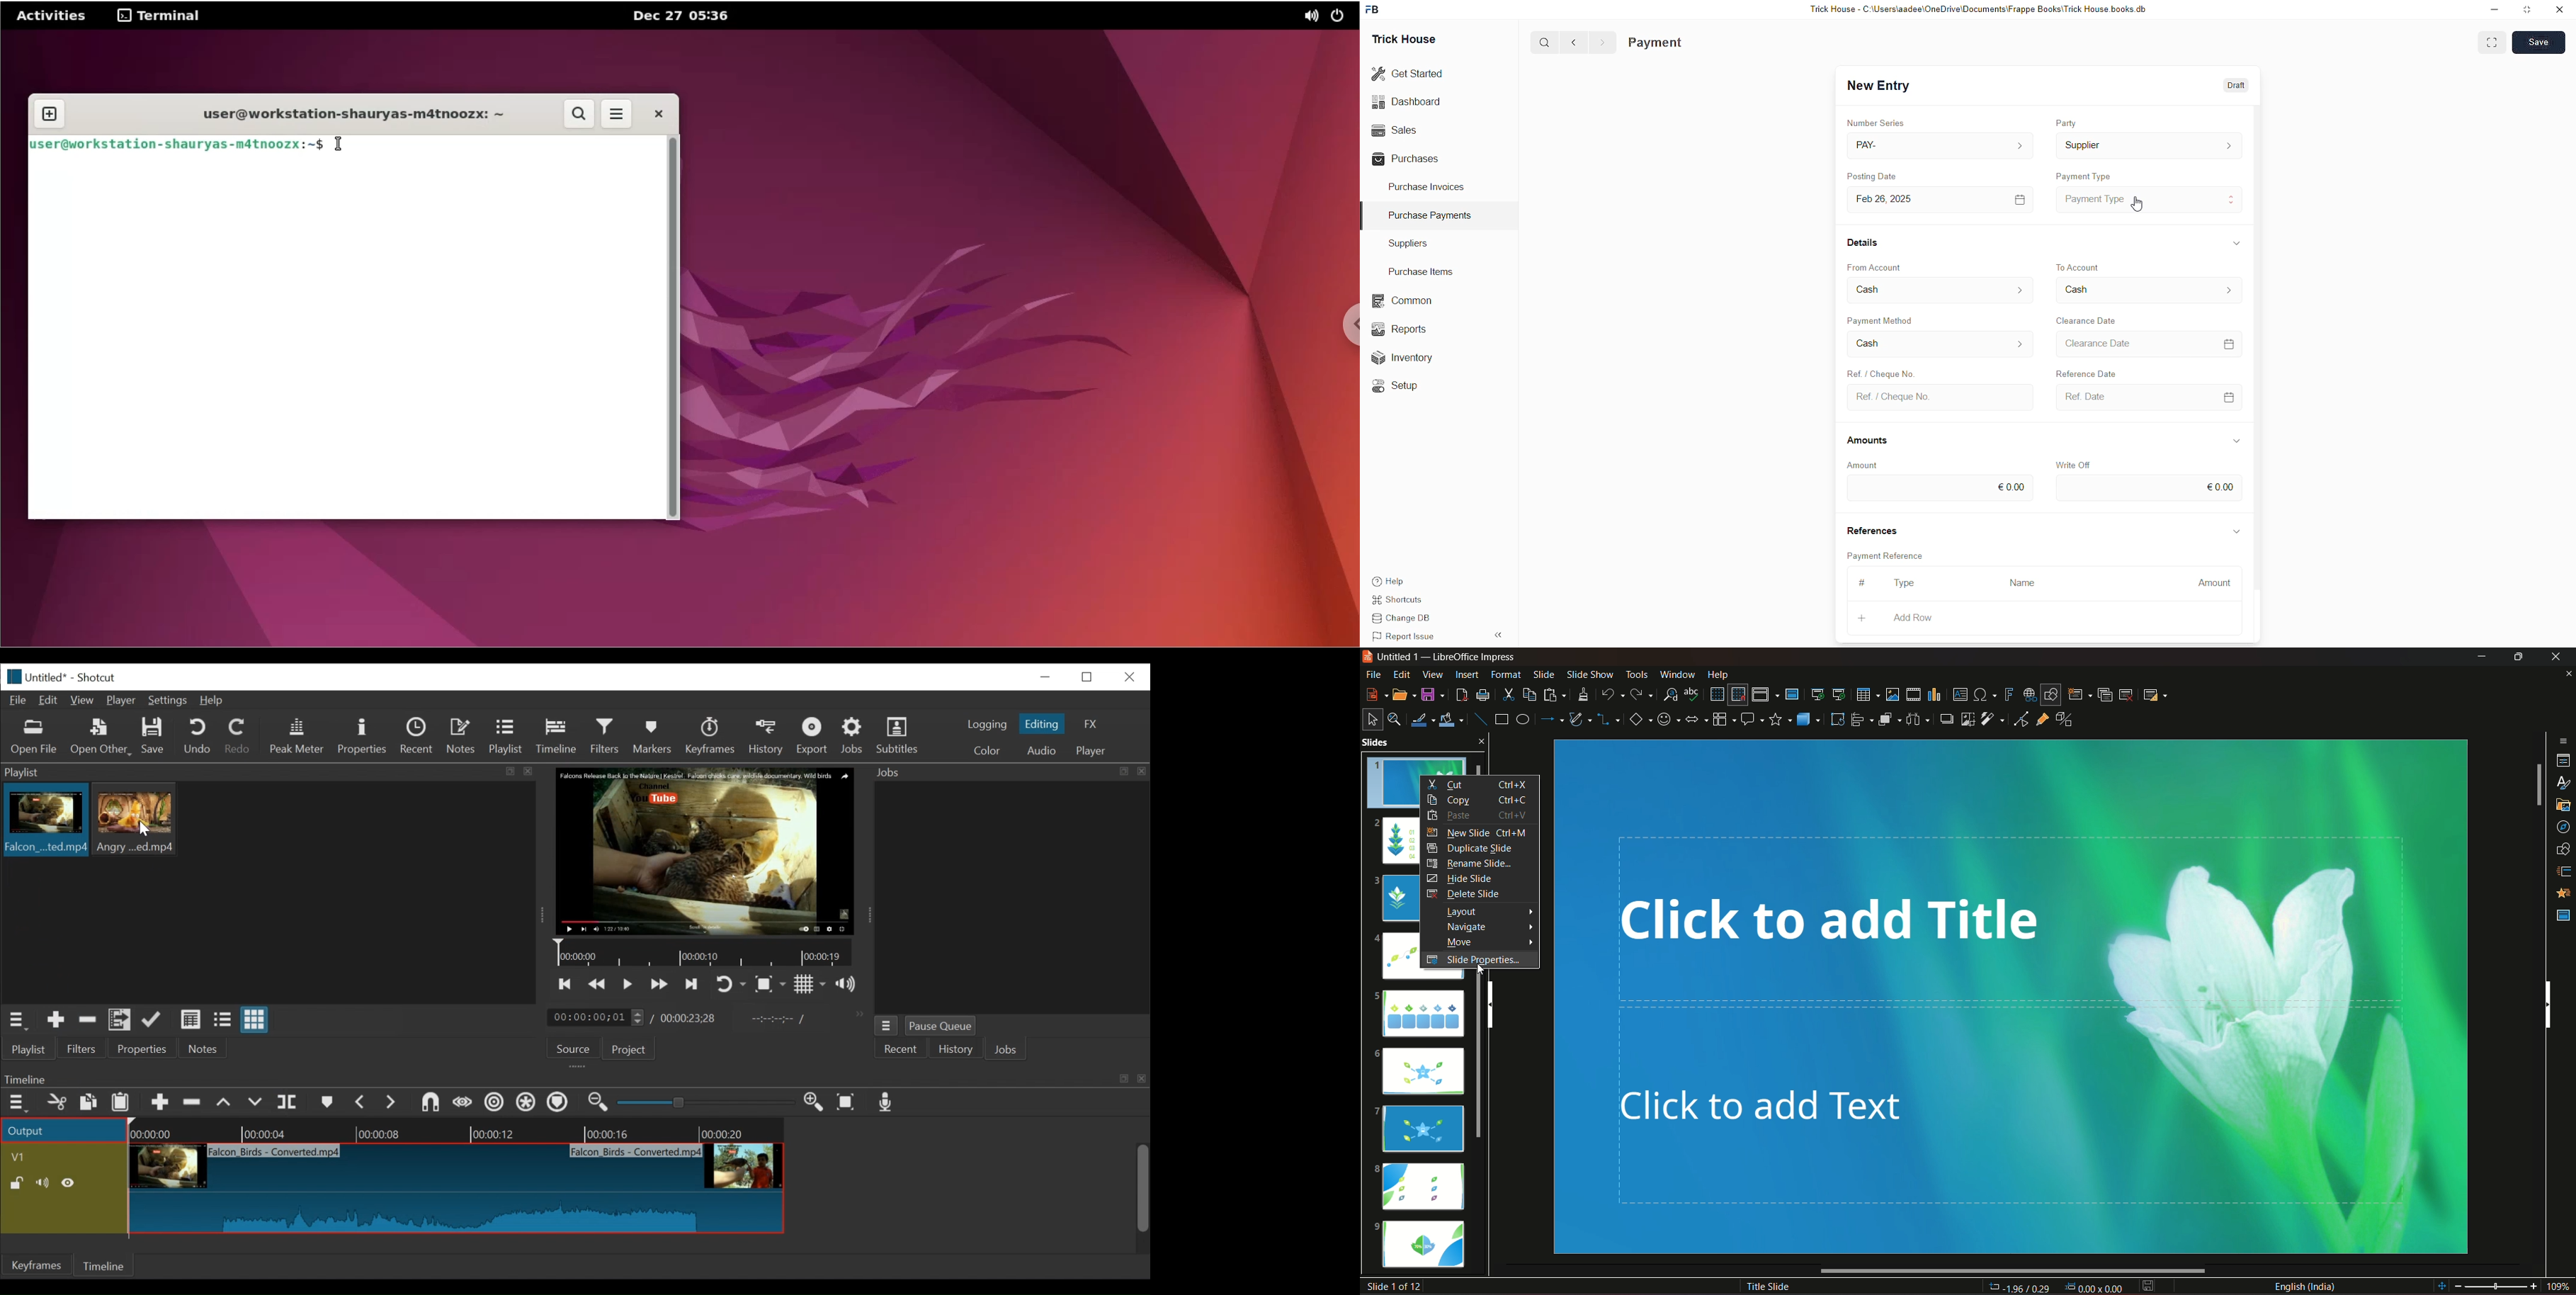 This screenshot has width=2576, height=1316. Describe the element at coordinates (264, 772) in the screenshot. I see `playlist panel` at that location.